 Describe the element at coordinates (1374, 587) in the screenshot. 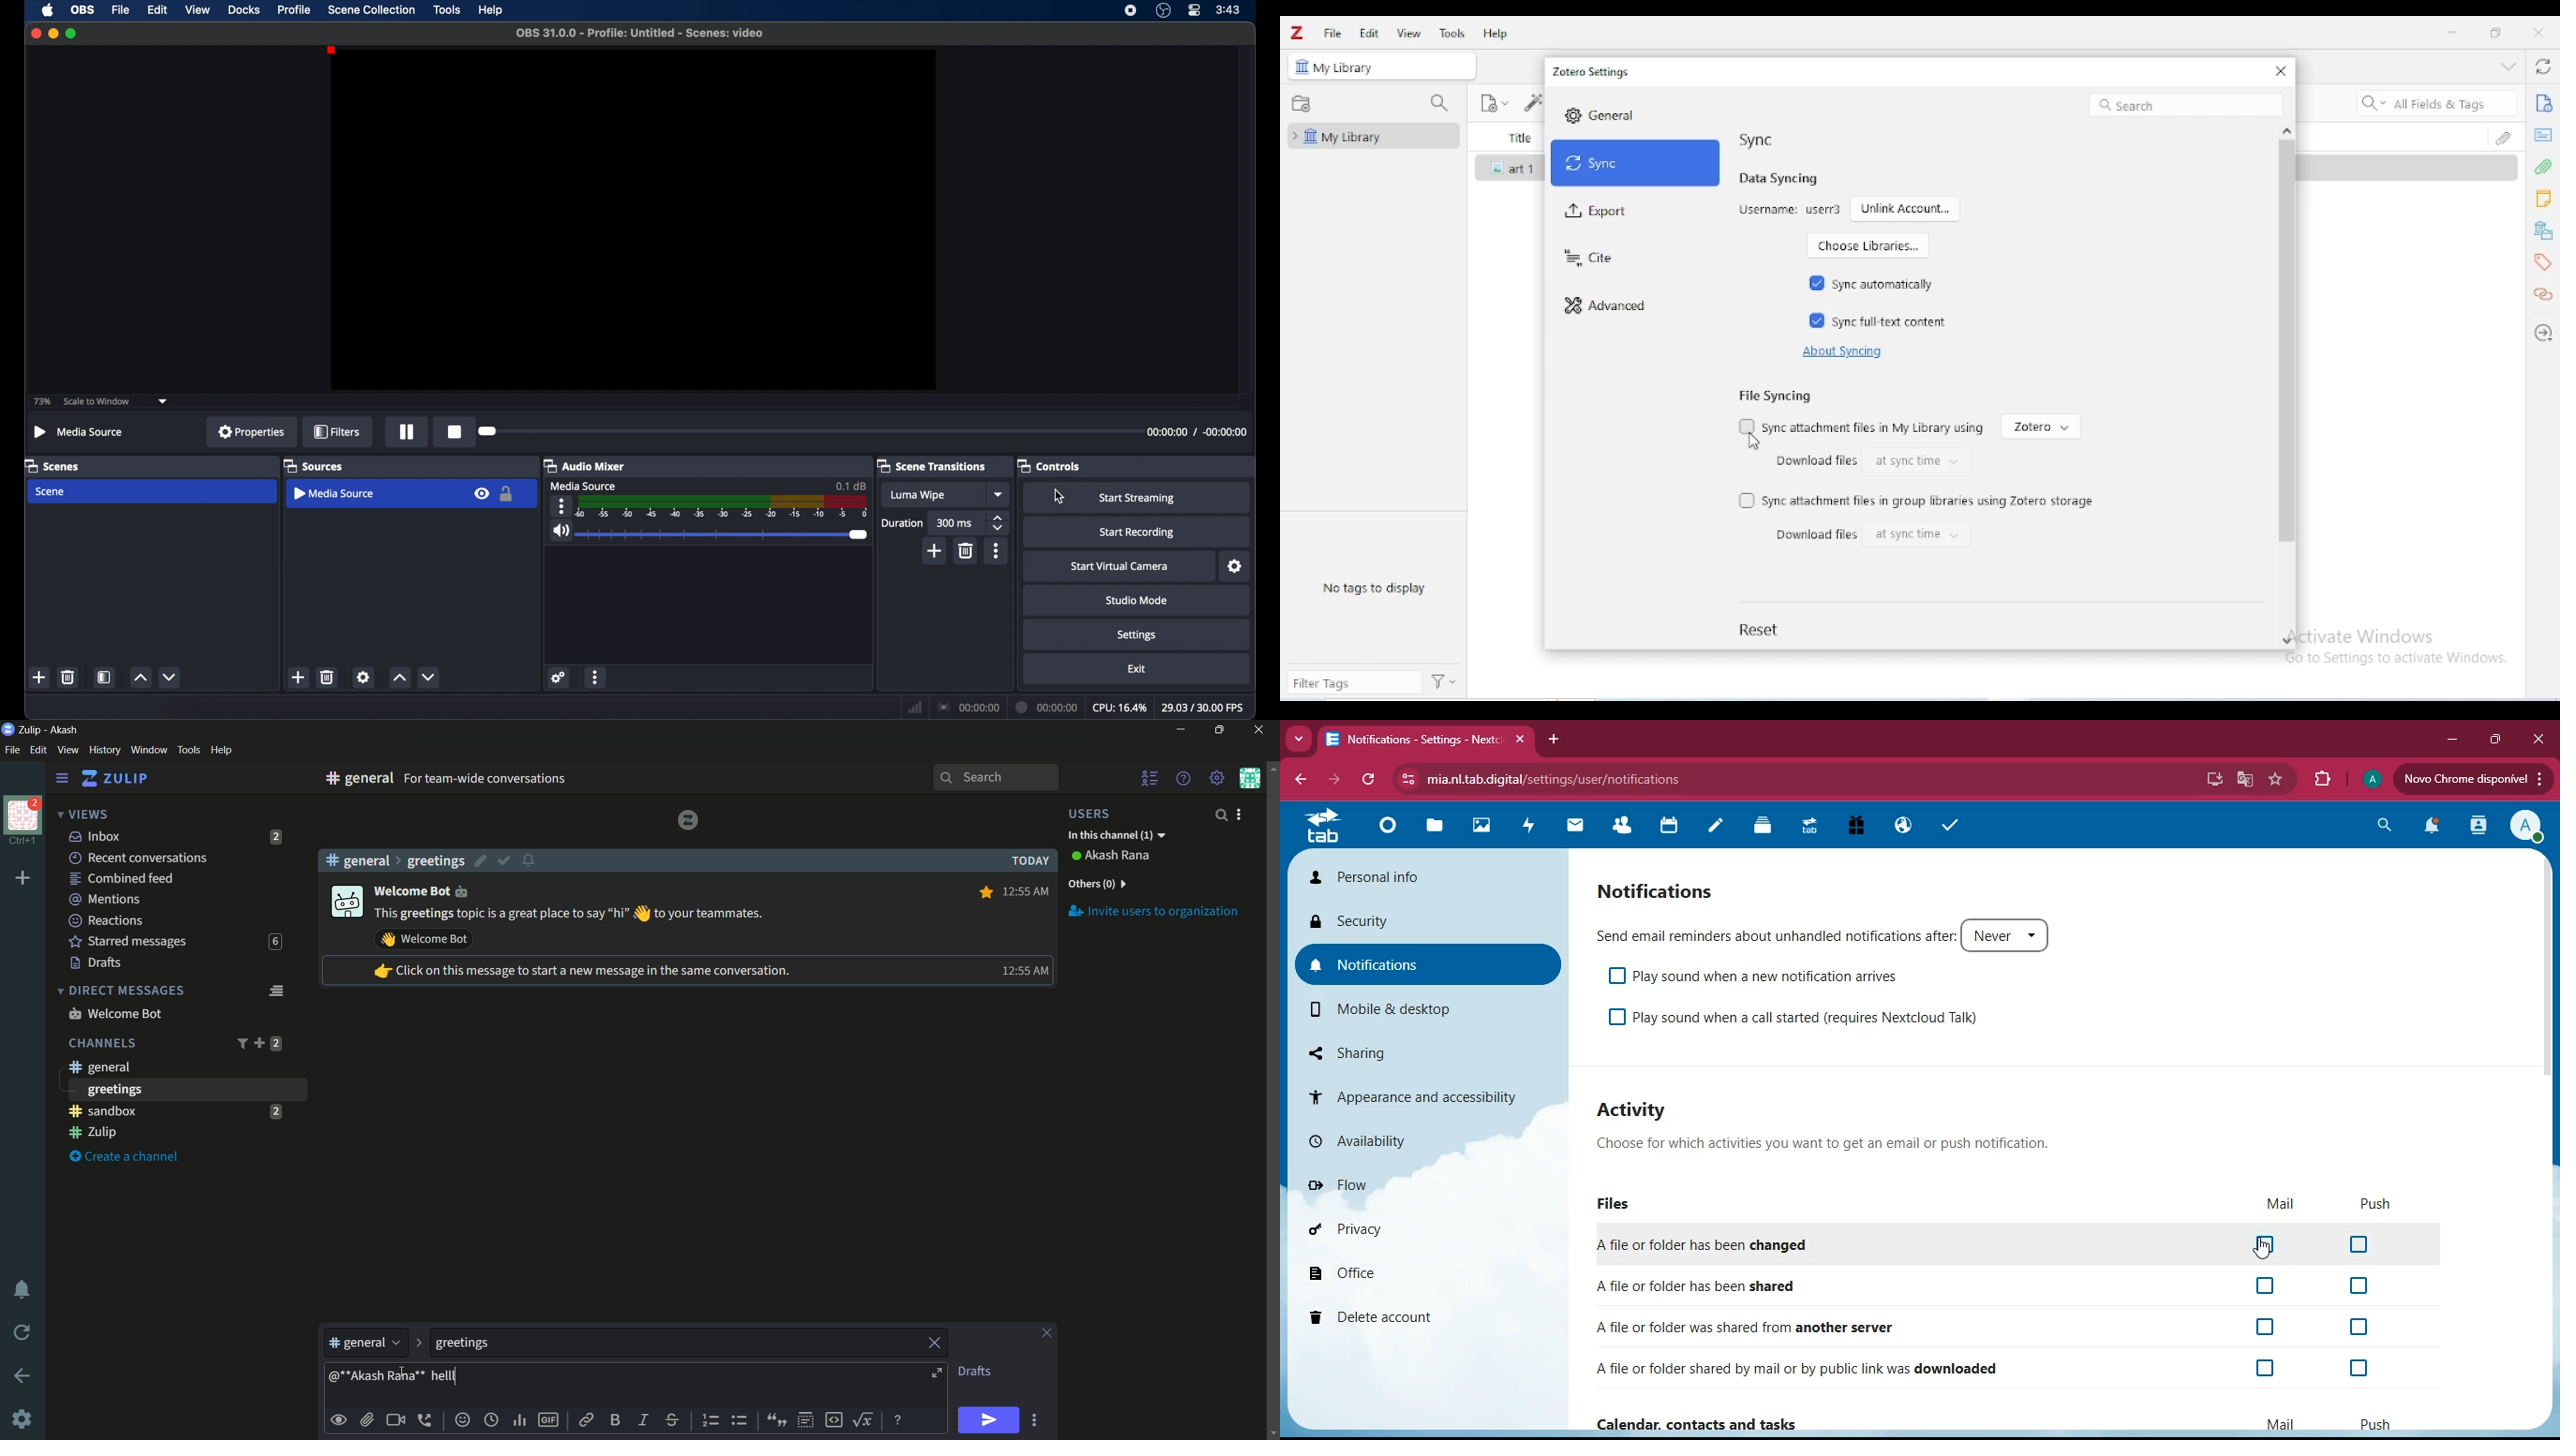

I see `no tags to display` at that location.